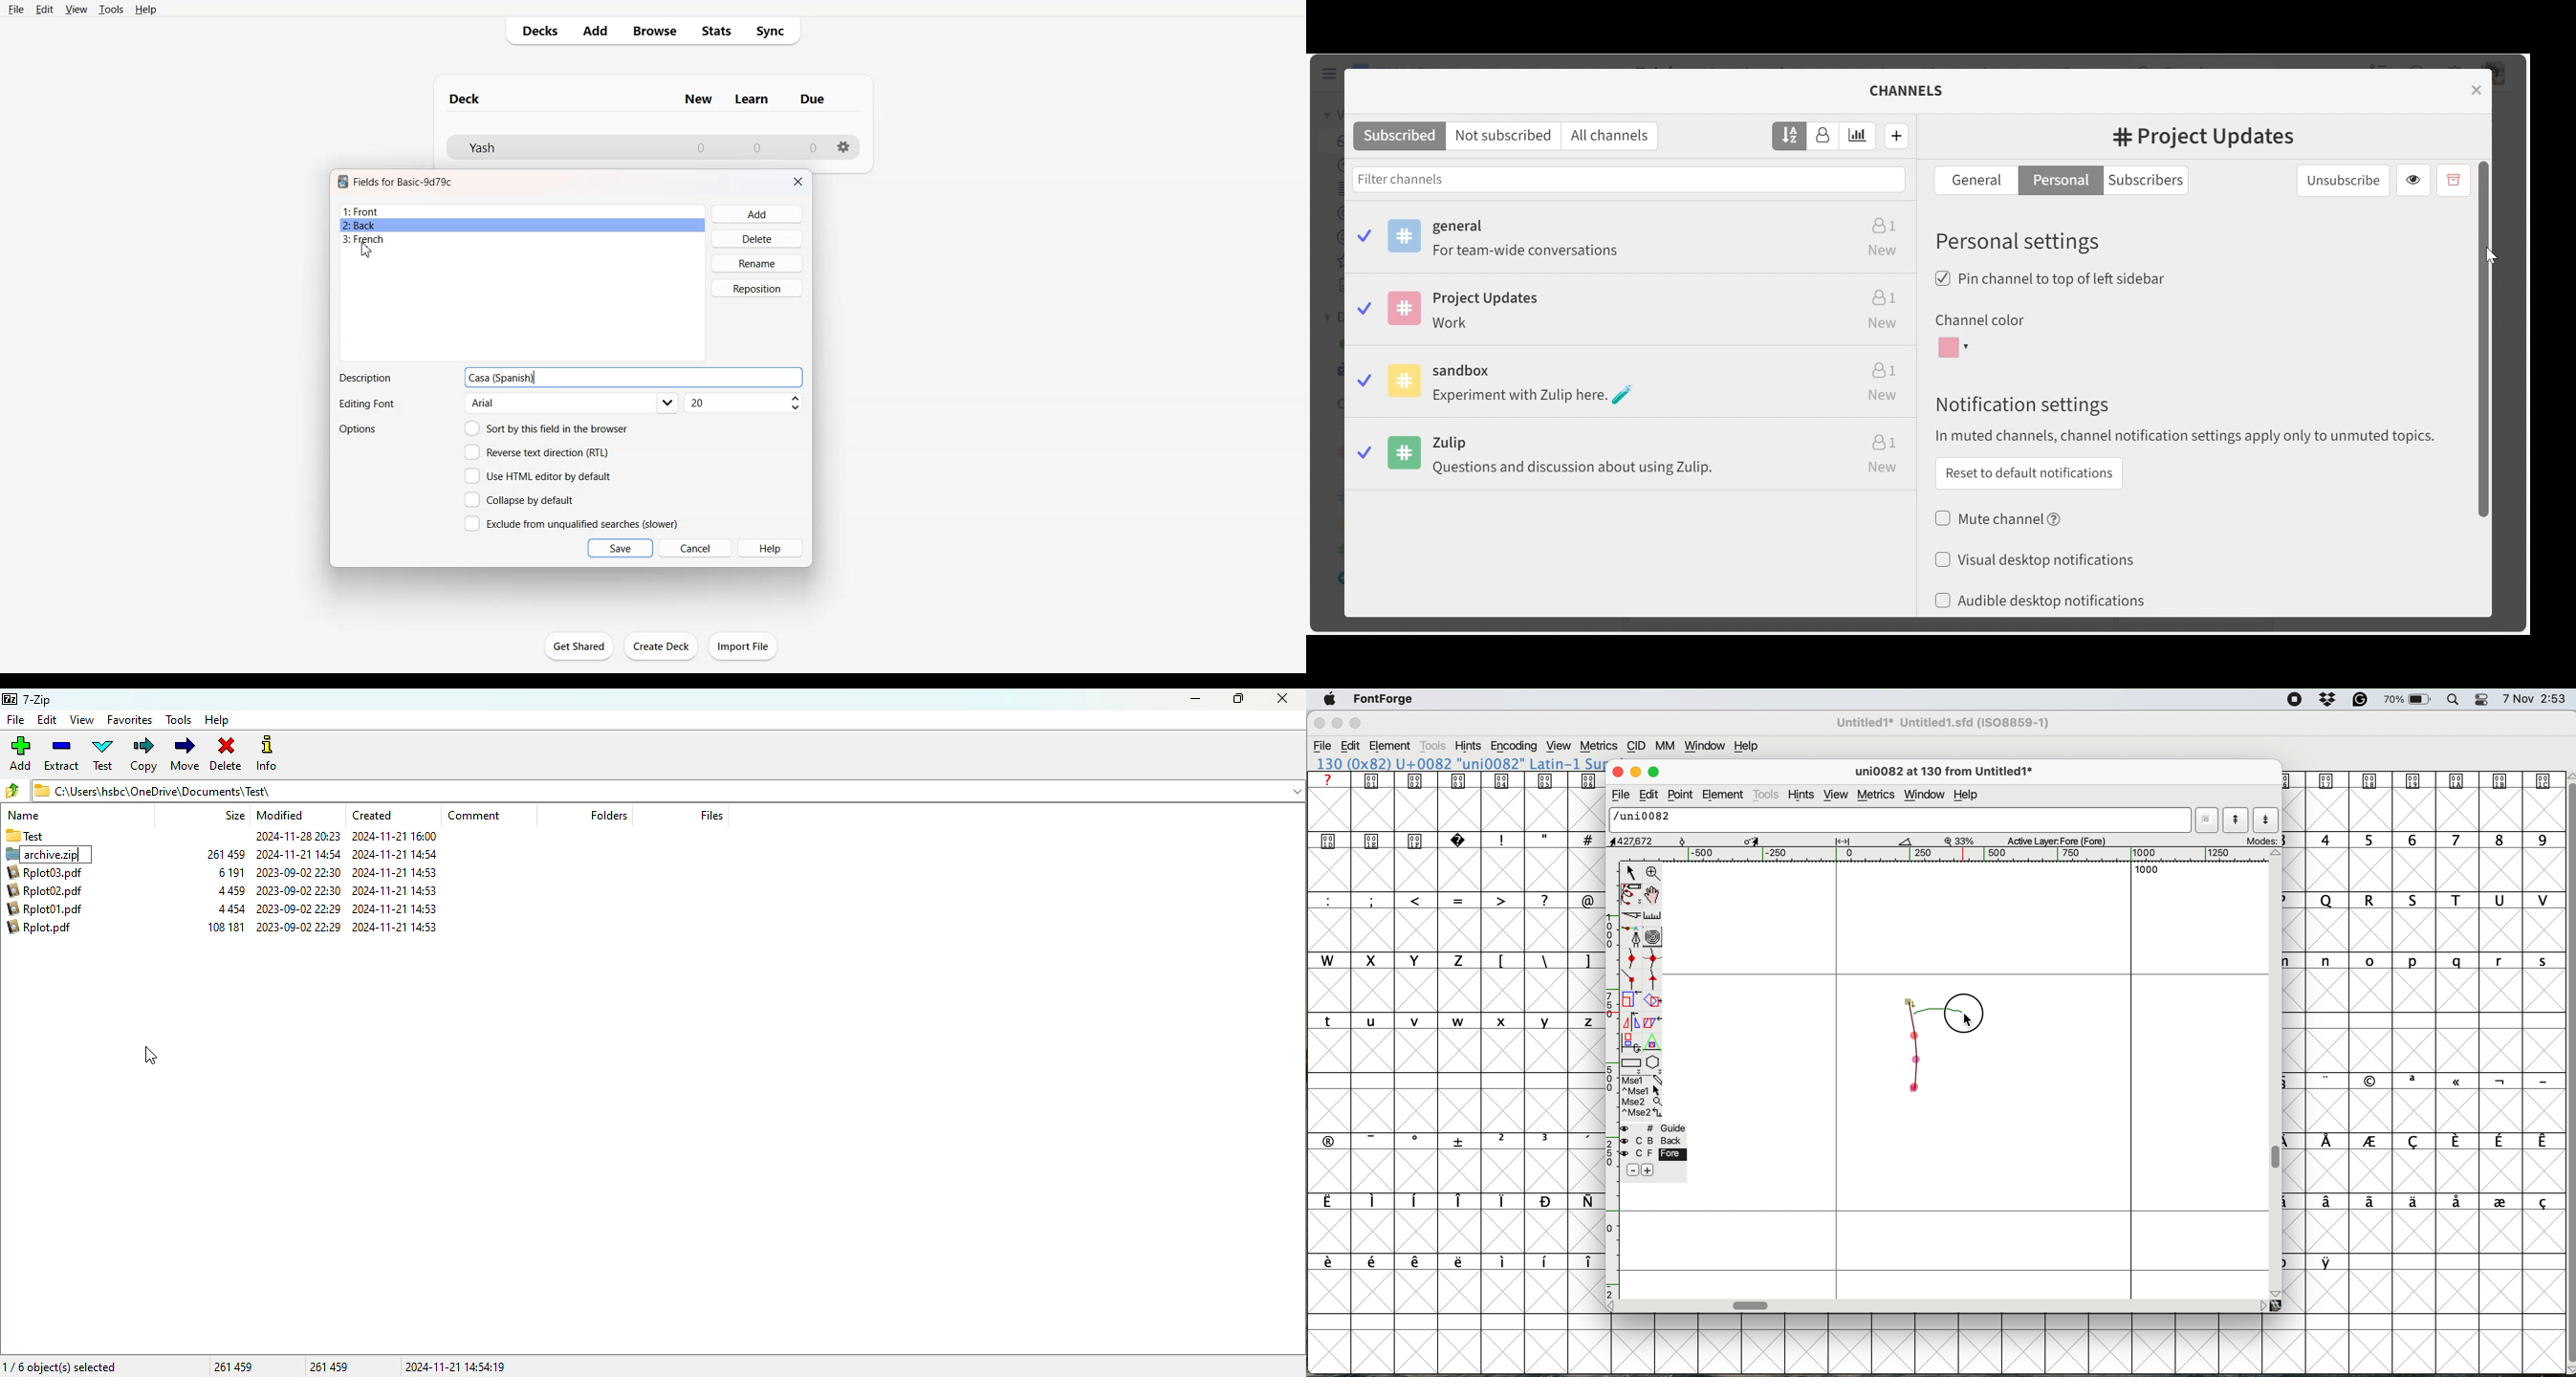  Describe the element at coordinates (1656, 961) in the screenshot. I see `add a curve point horizontally or vertically` at that location.